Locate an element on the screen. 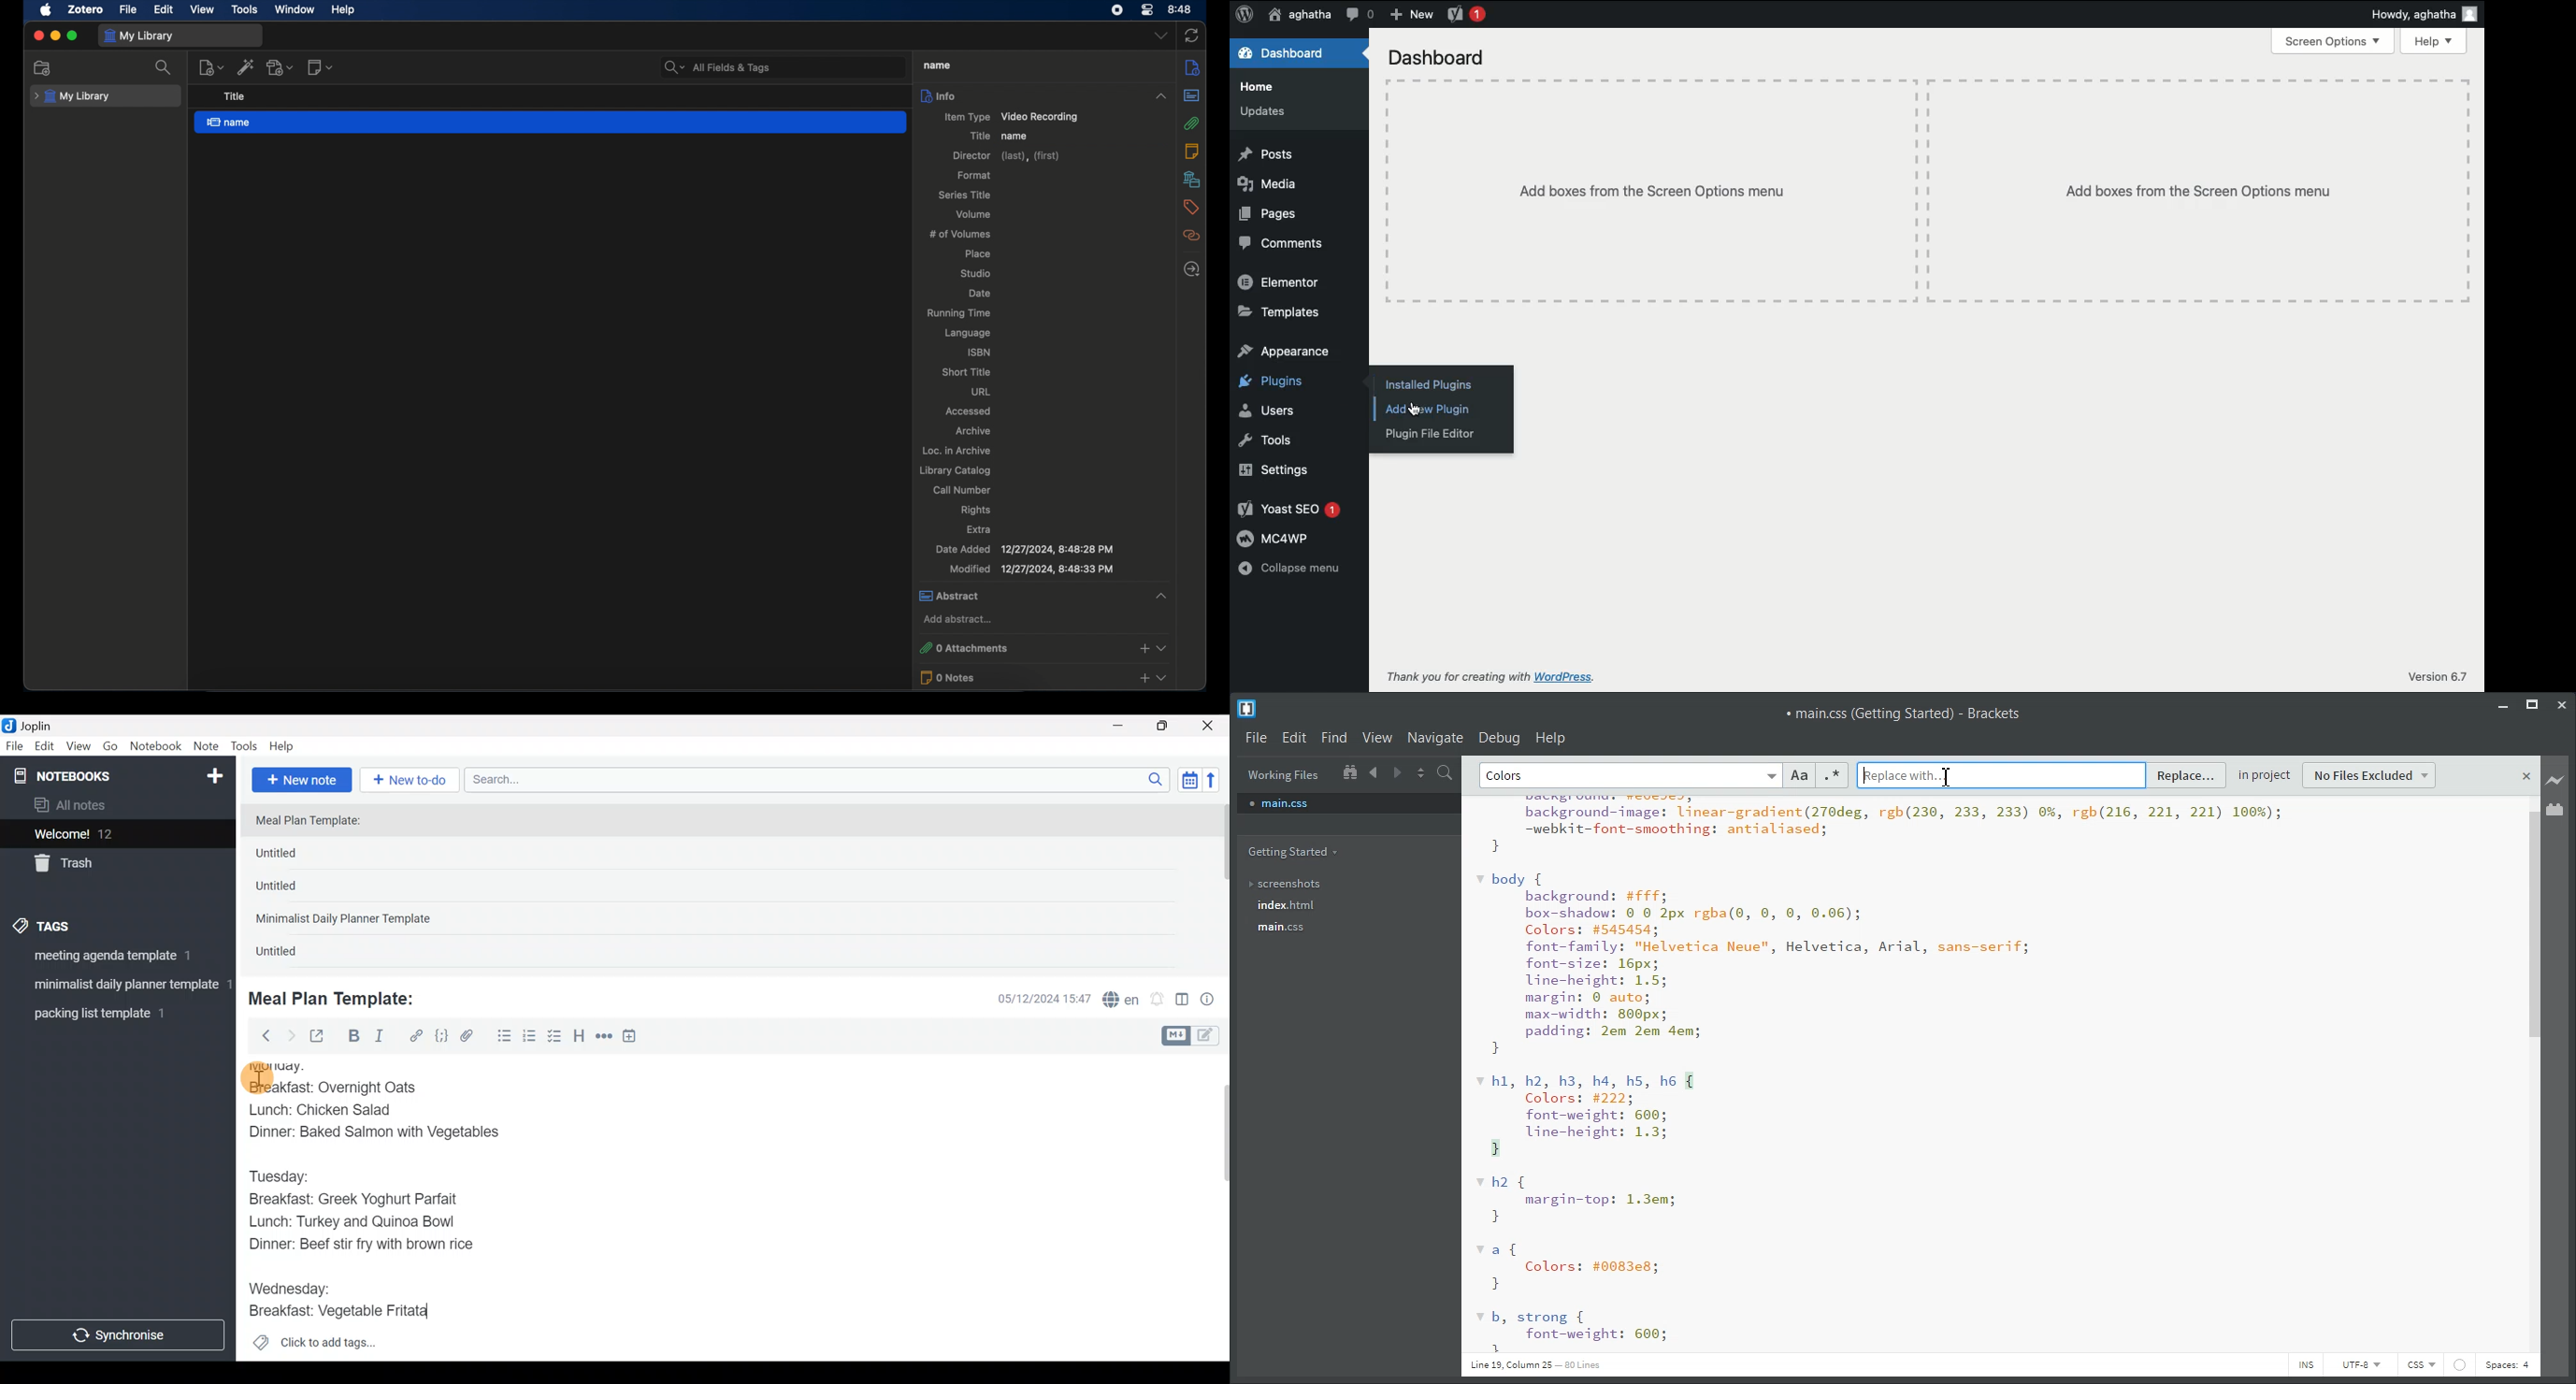 This screenshot has width=2576, height=1400. Click to add tags is located at coordinates (314, 1347).